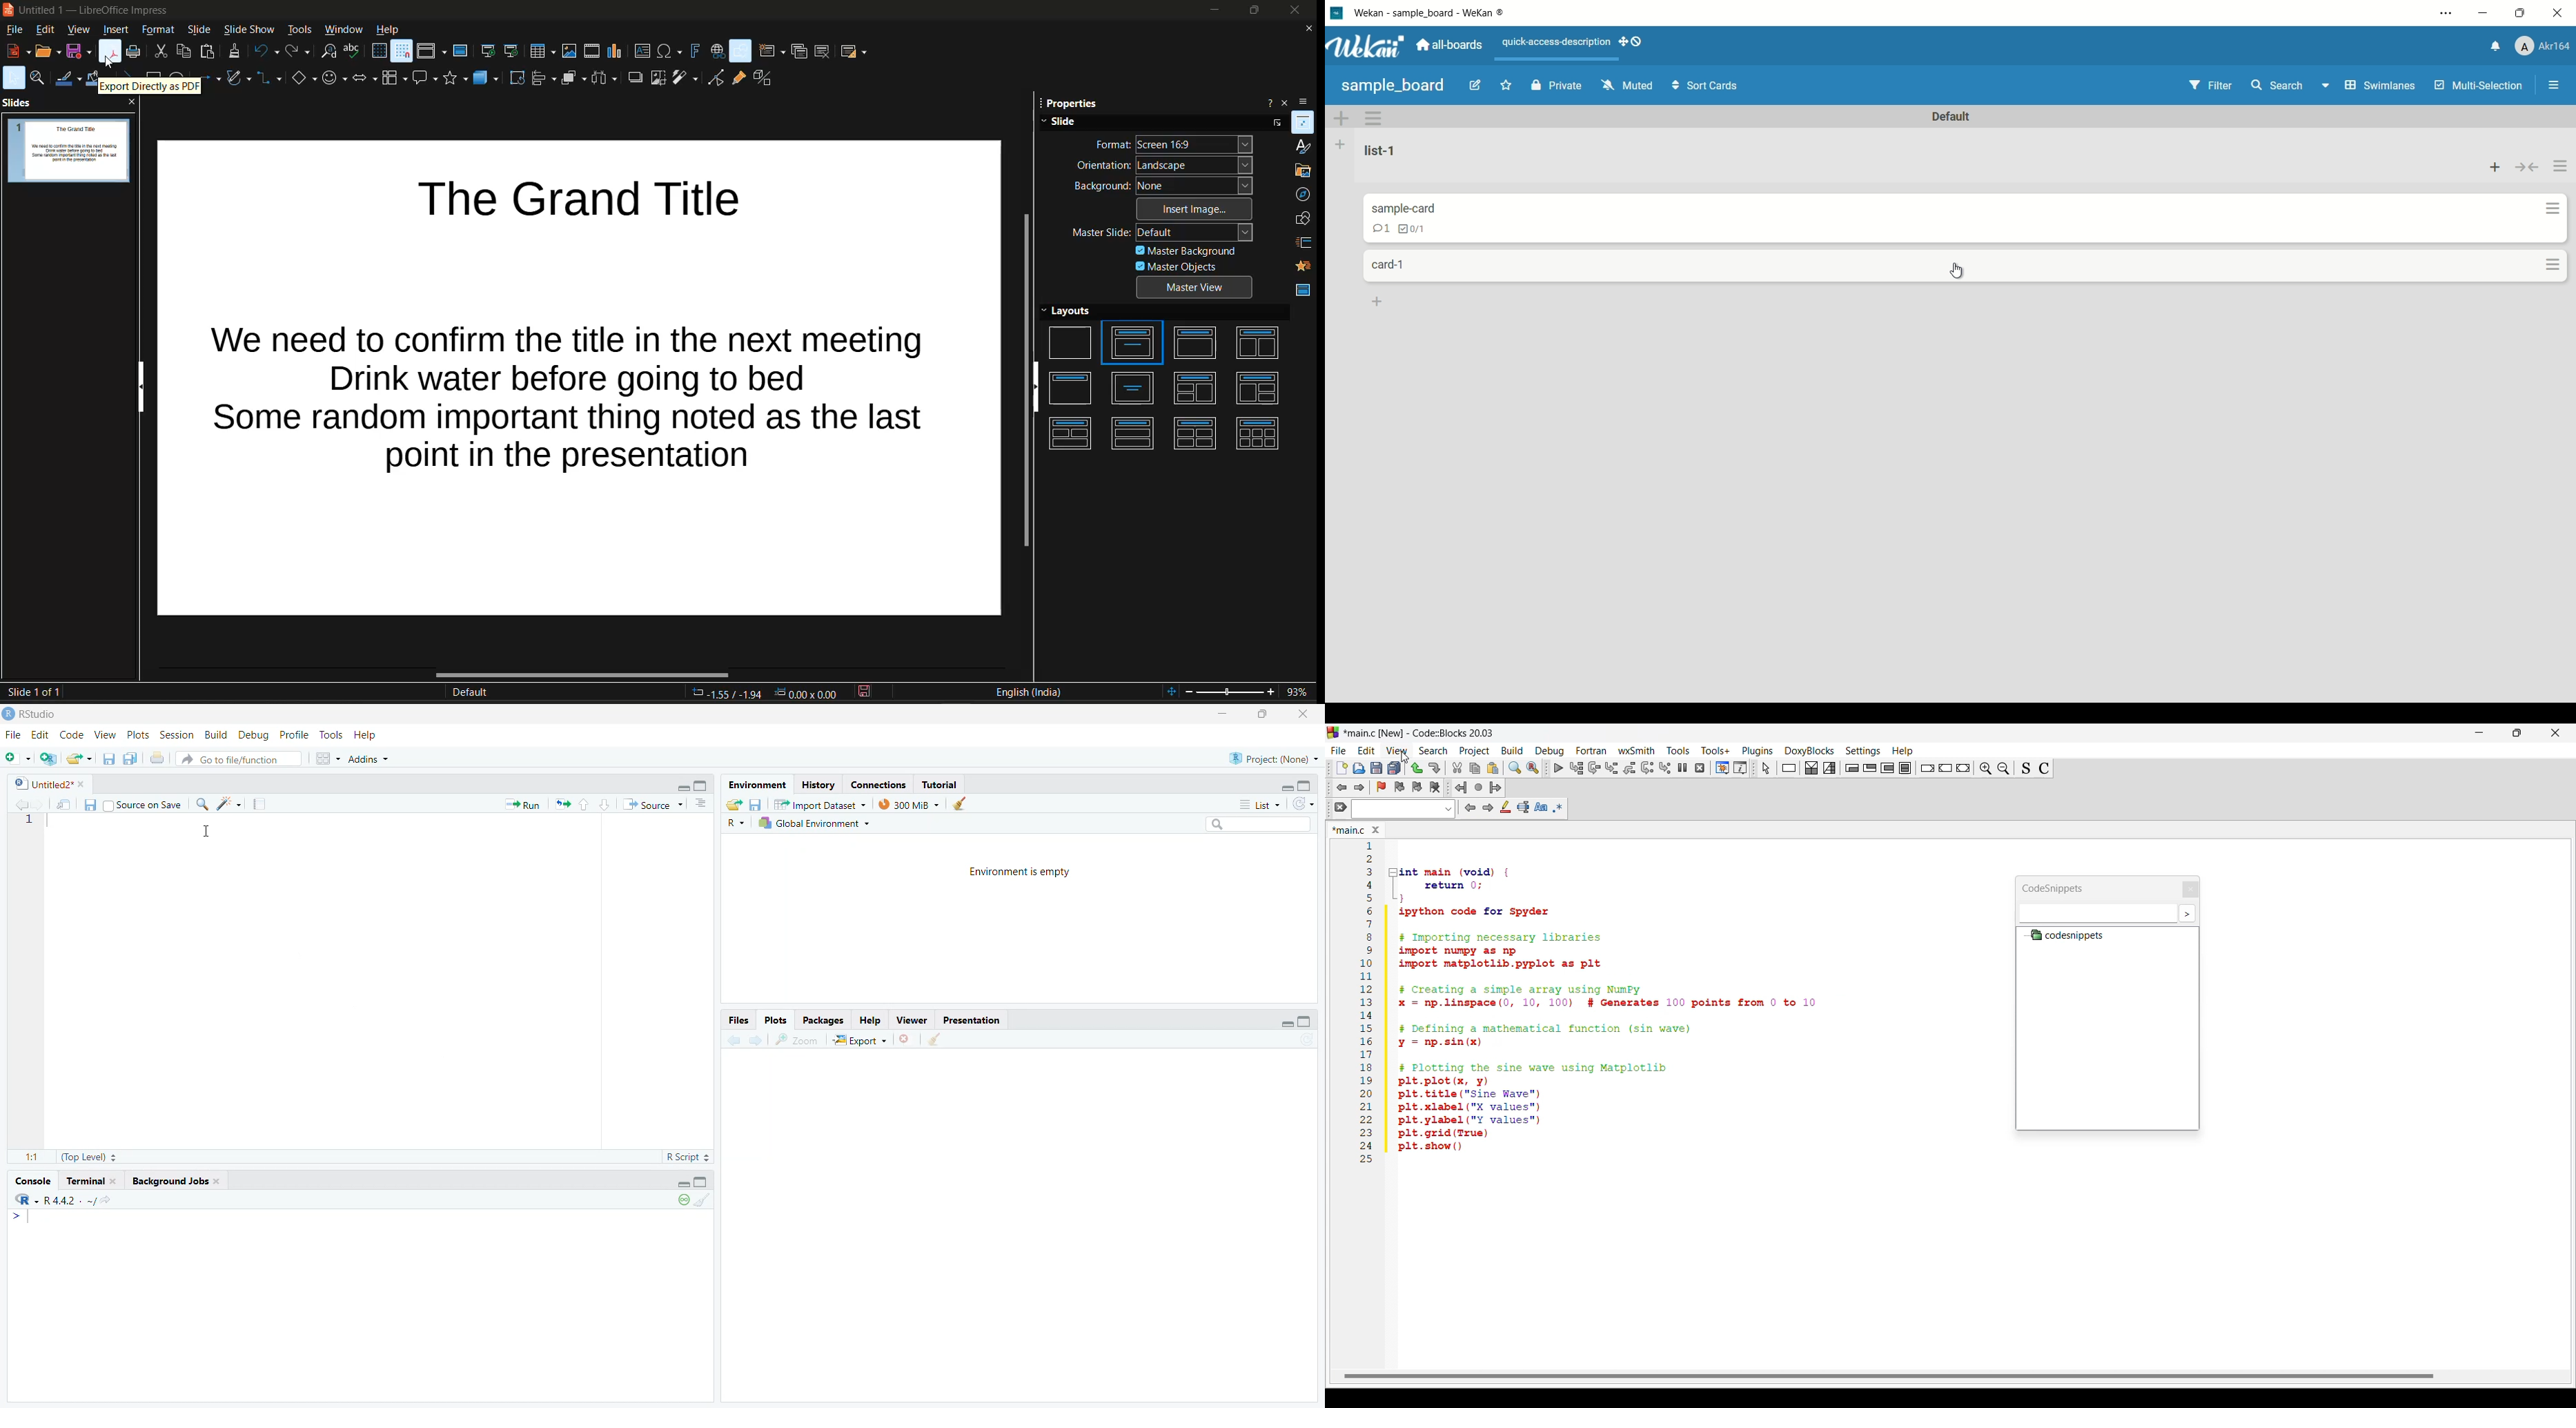 The image size is (2576, 1428). Describe the element at coordinates (177, 735) in the screenshot. I see `Session` at that location.